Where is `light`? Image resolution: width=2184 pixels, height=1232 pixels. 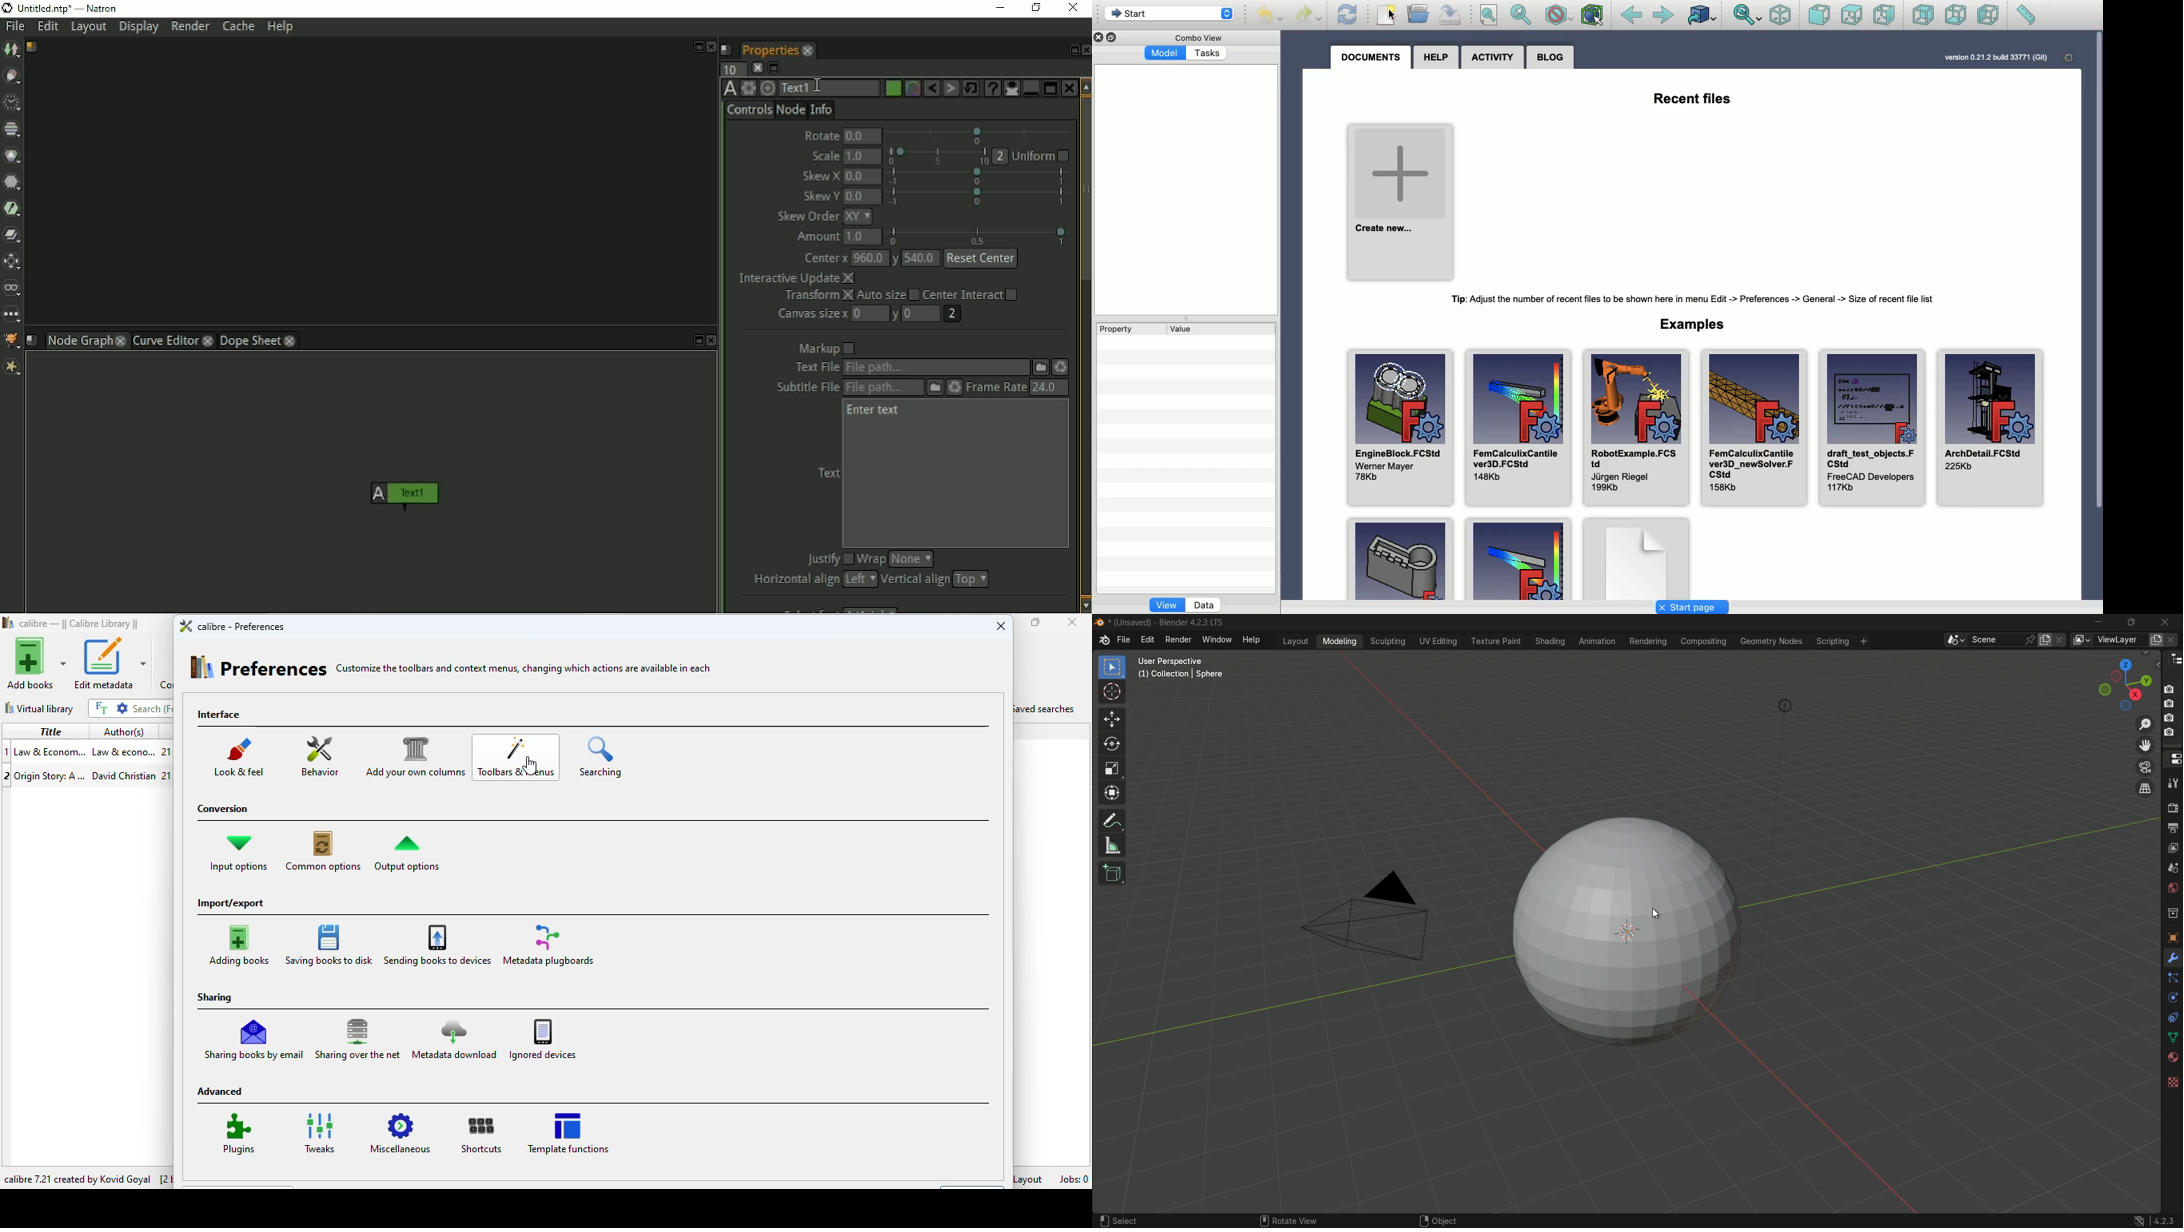
light is located at coordinates (1793, 704).